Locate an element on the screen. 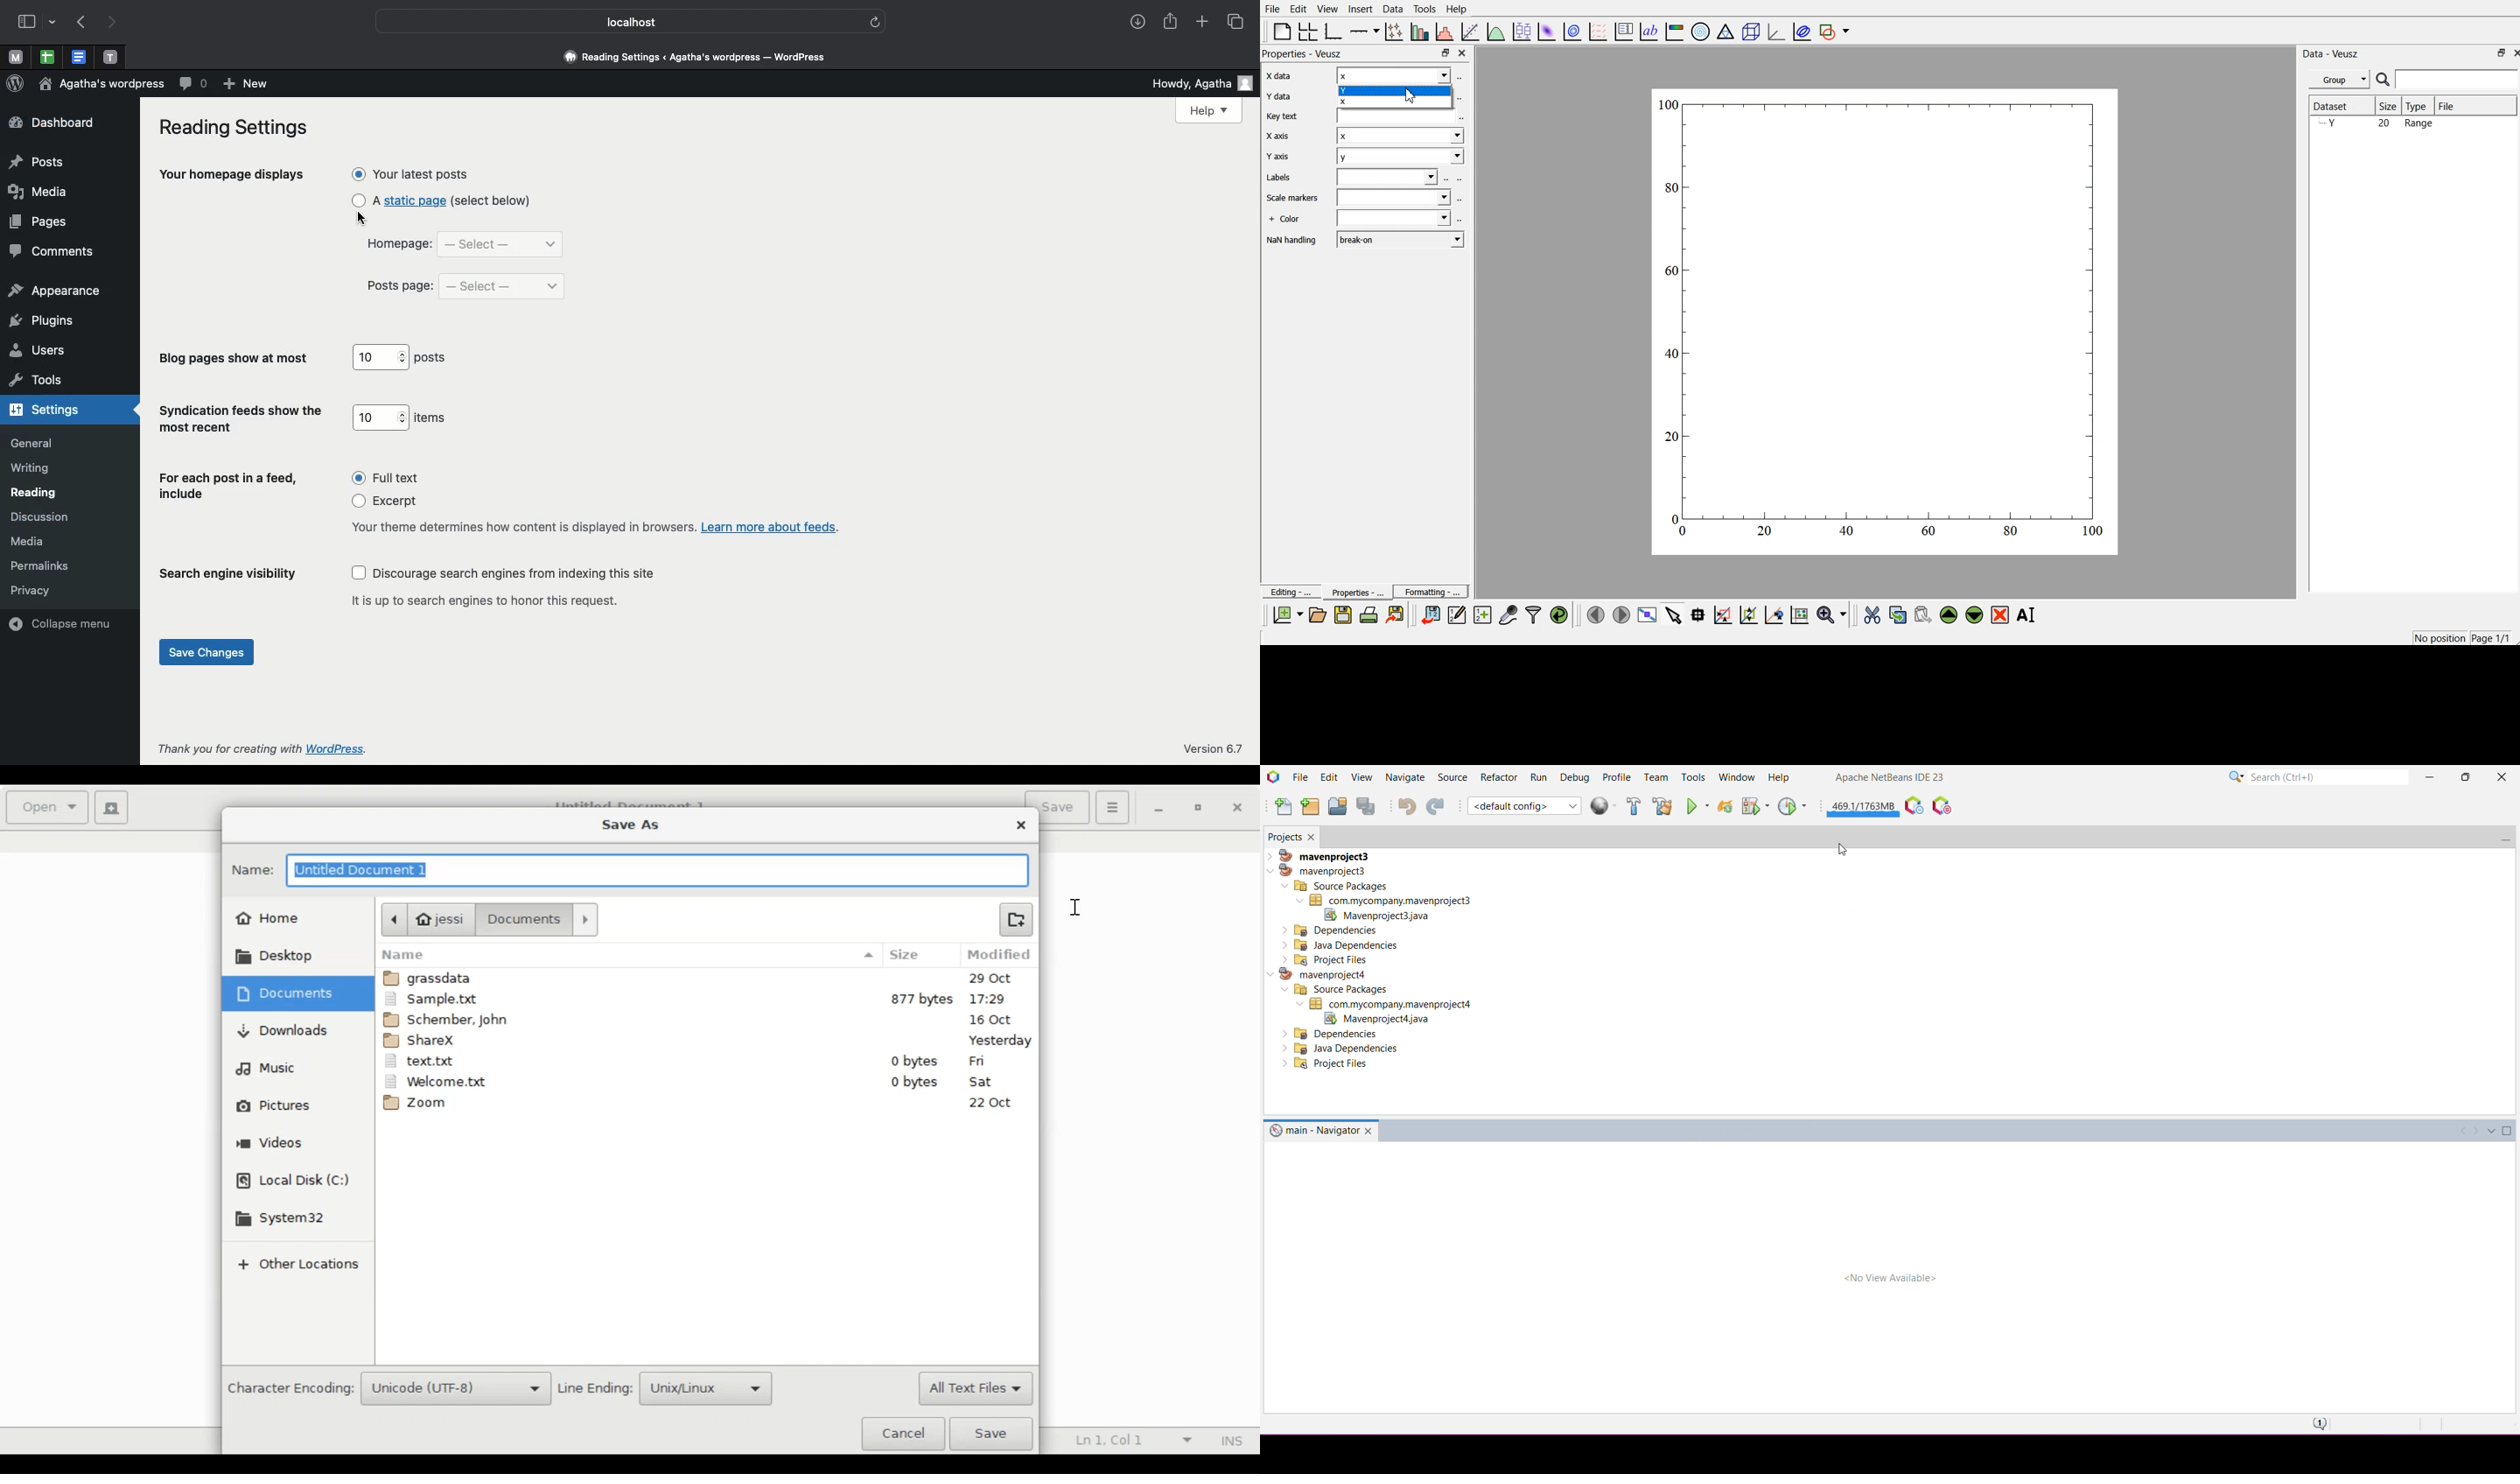  Dataset is located at coordinates (2339, 106).